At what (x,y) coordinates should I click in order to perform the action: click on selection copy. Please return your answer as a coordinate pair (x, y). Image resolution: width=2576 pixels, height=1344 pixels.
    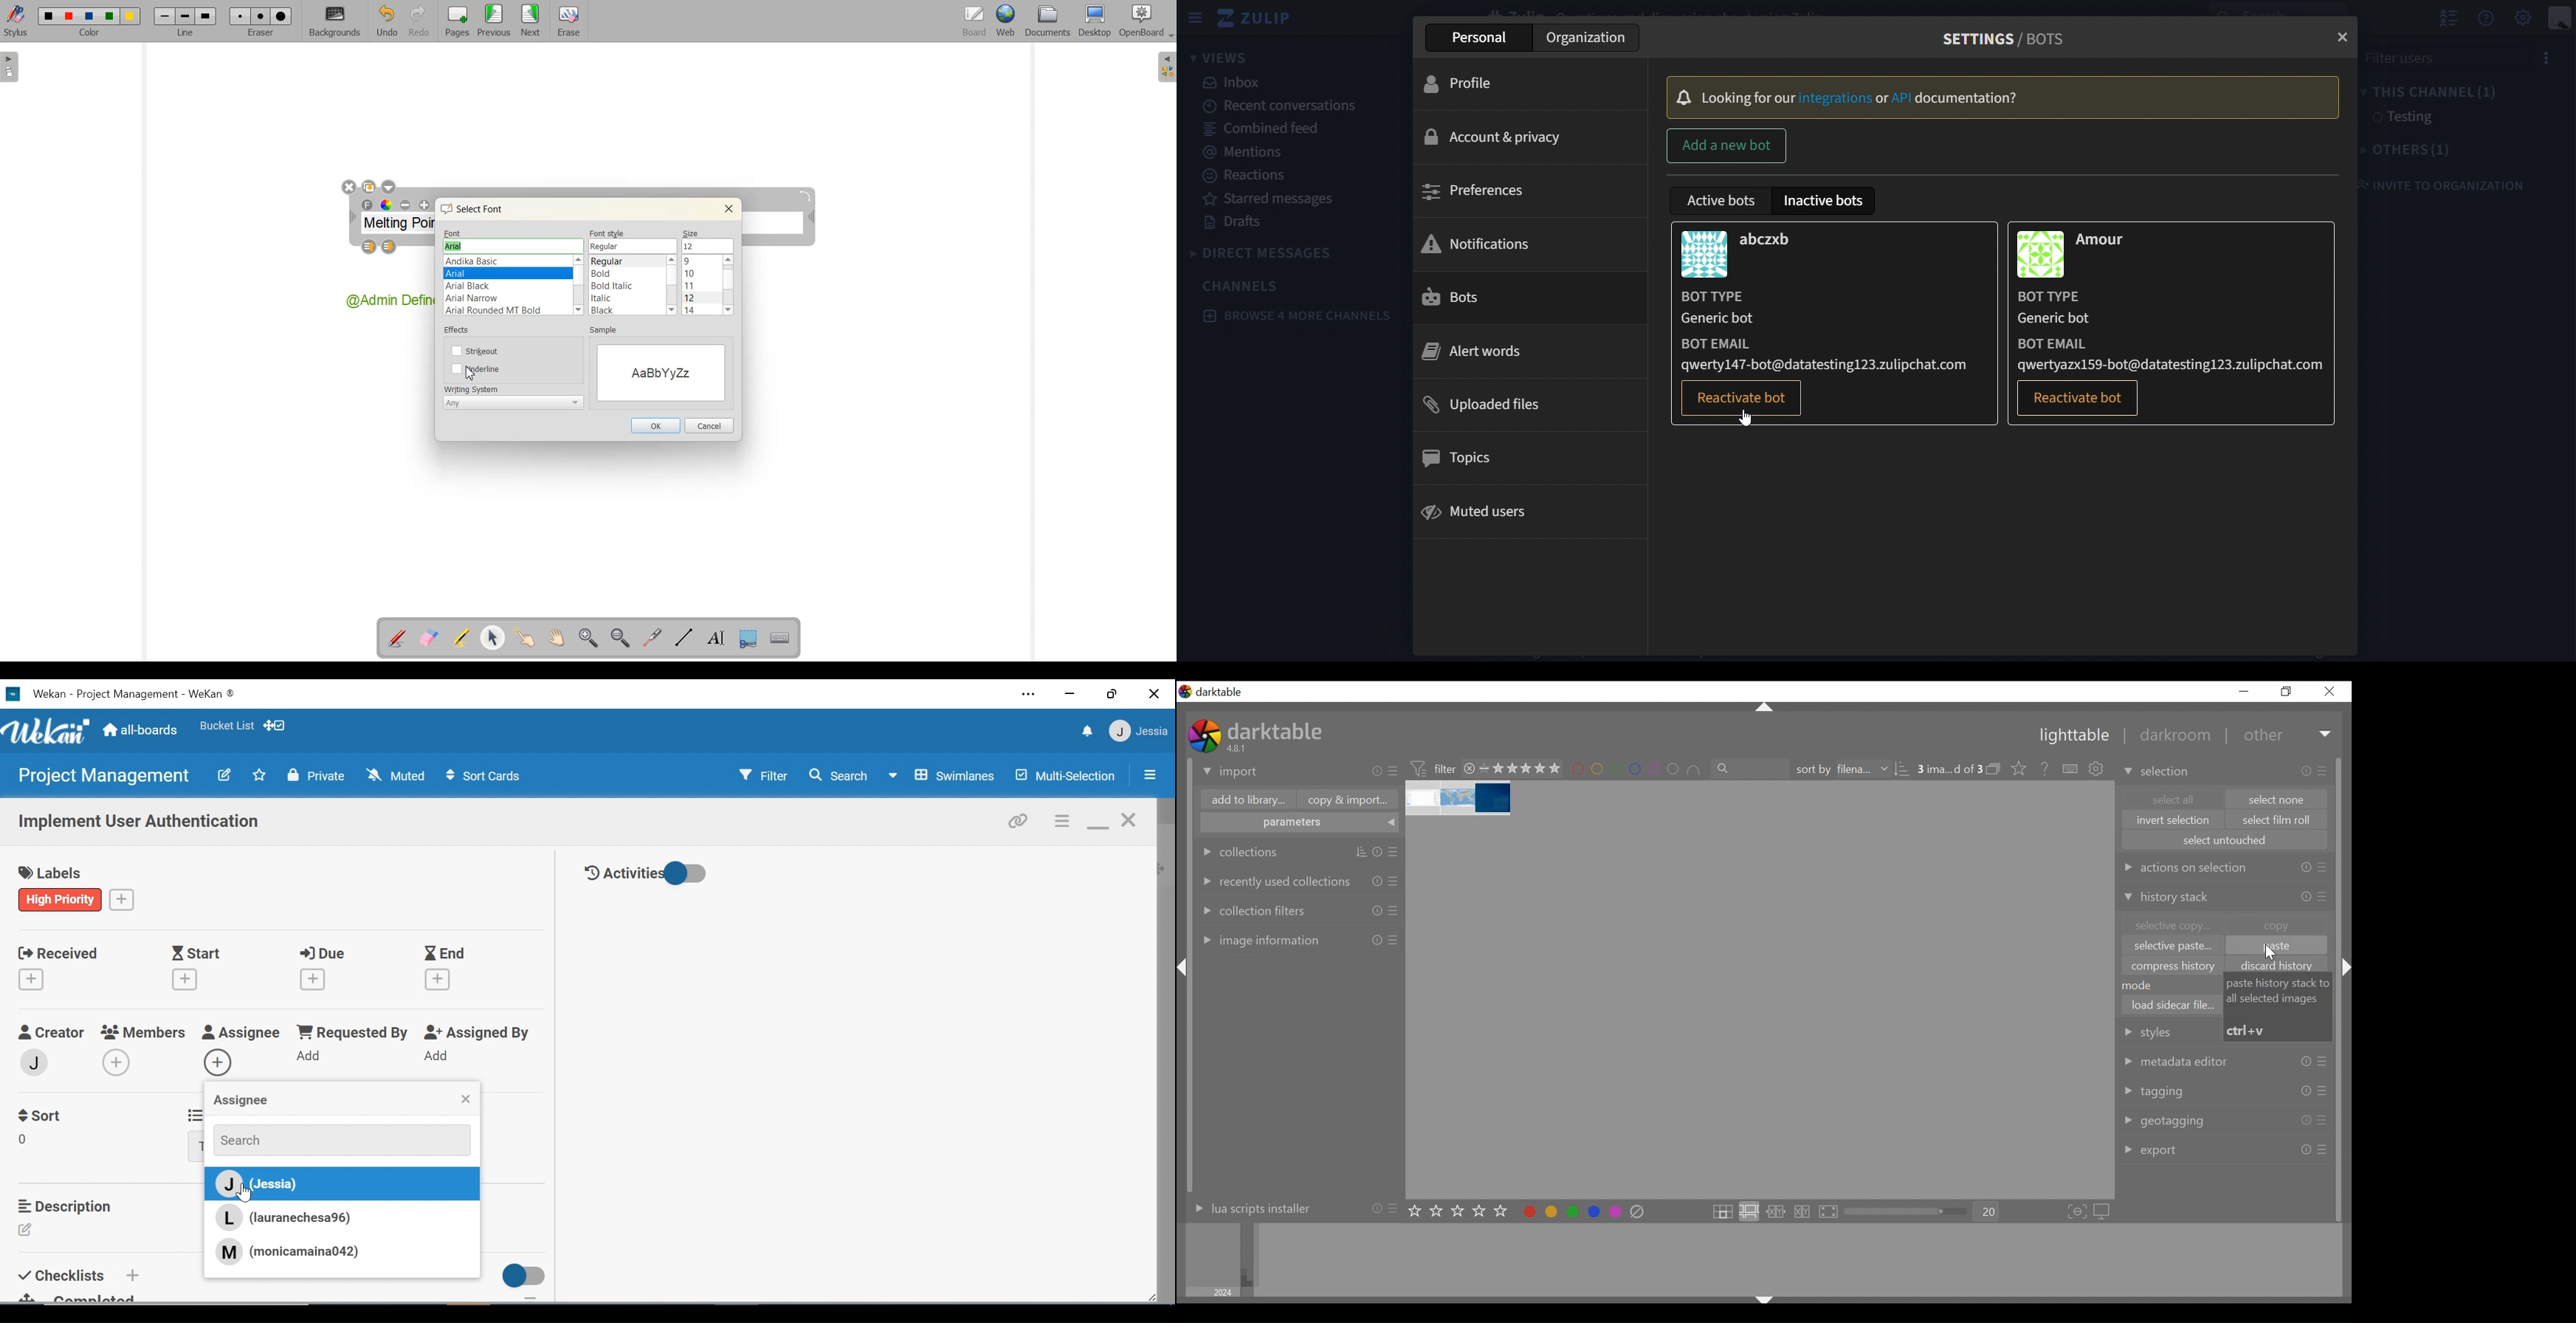
    Looking at the image, I should click on (2172, 925).